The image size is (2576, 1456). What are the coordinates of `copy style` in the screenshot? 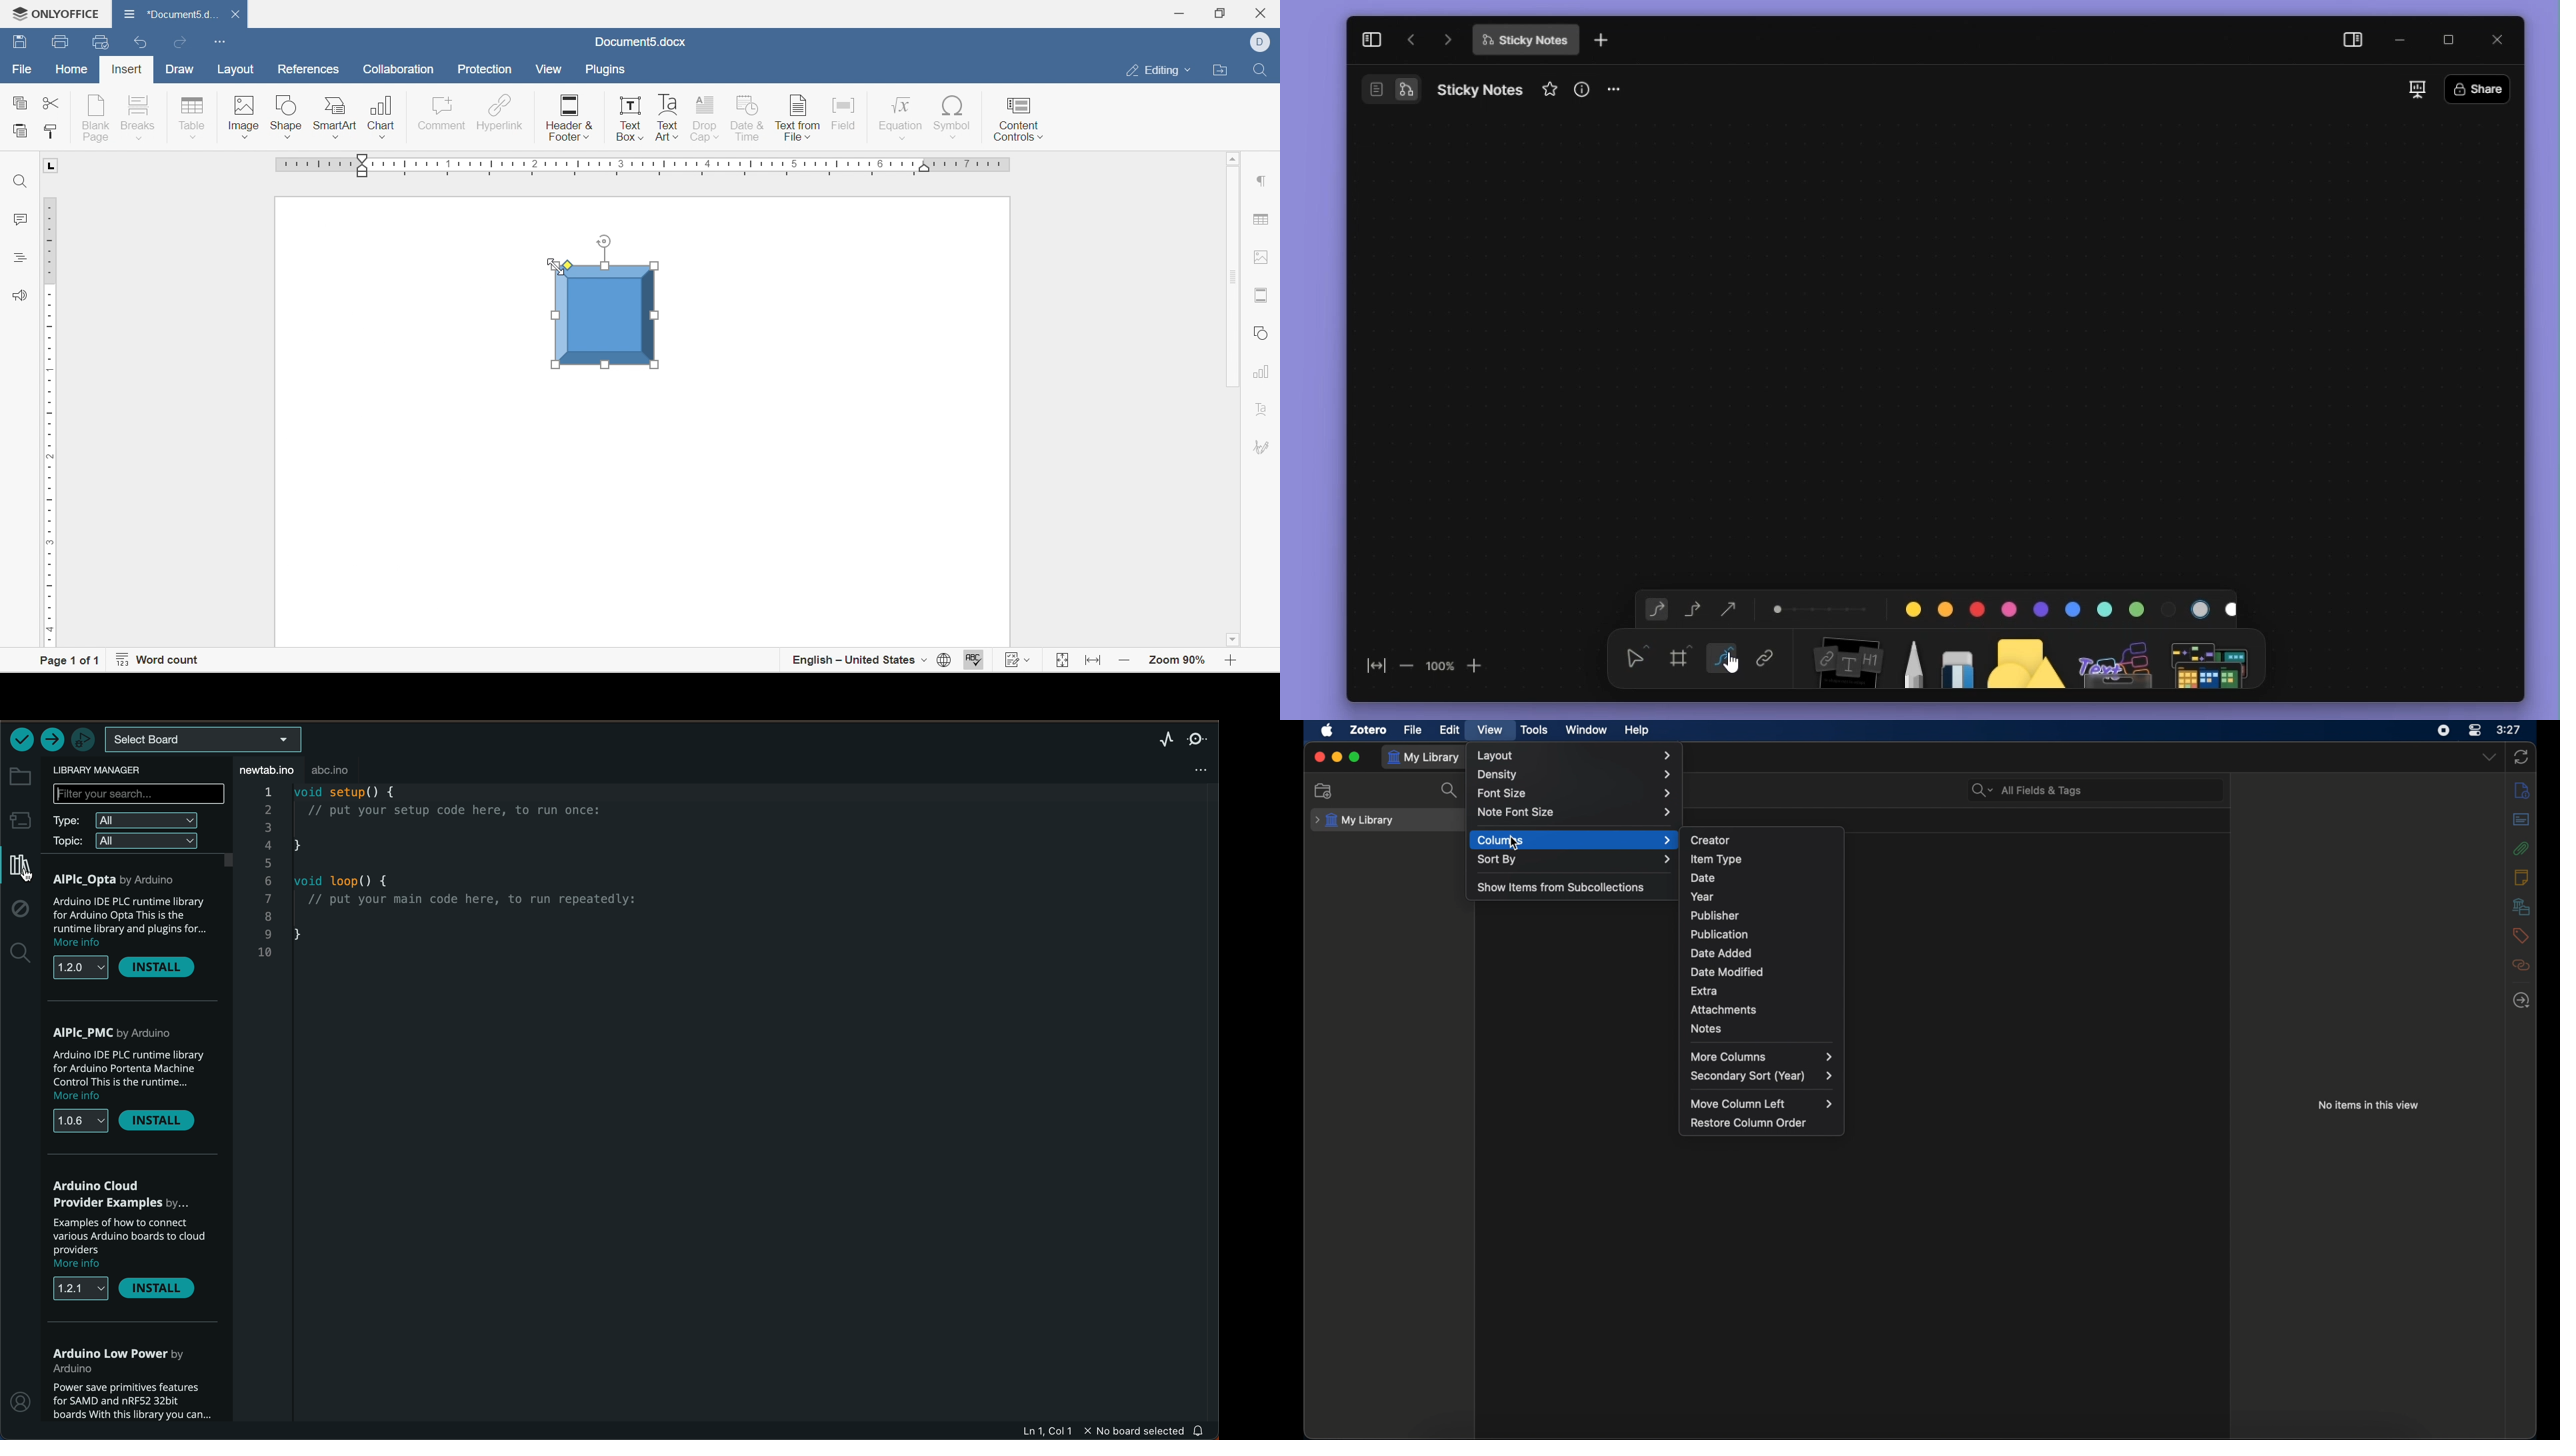 It's located at (53, 131).